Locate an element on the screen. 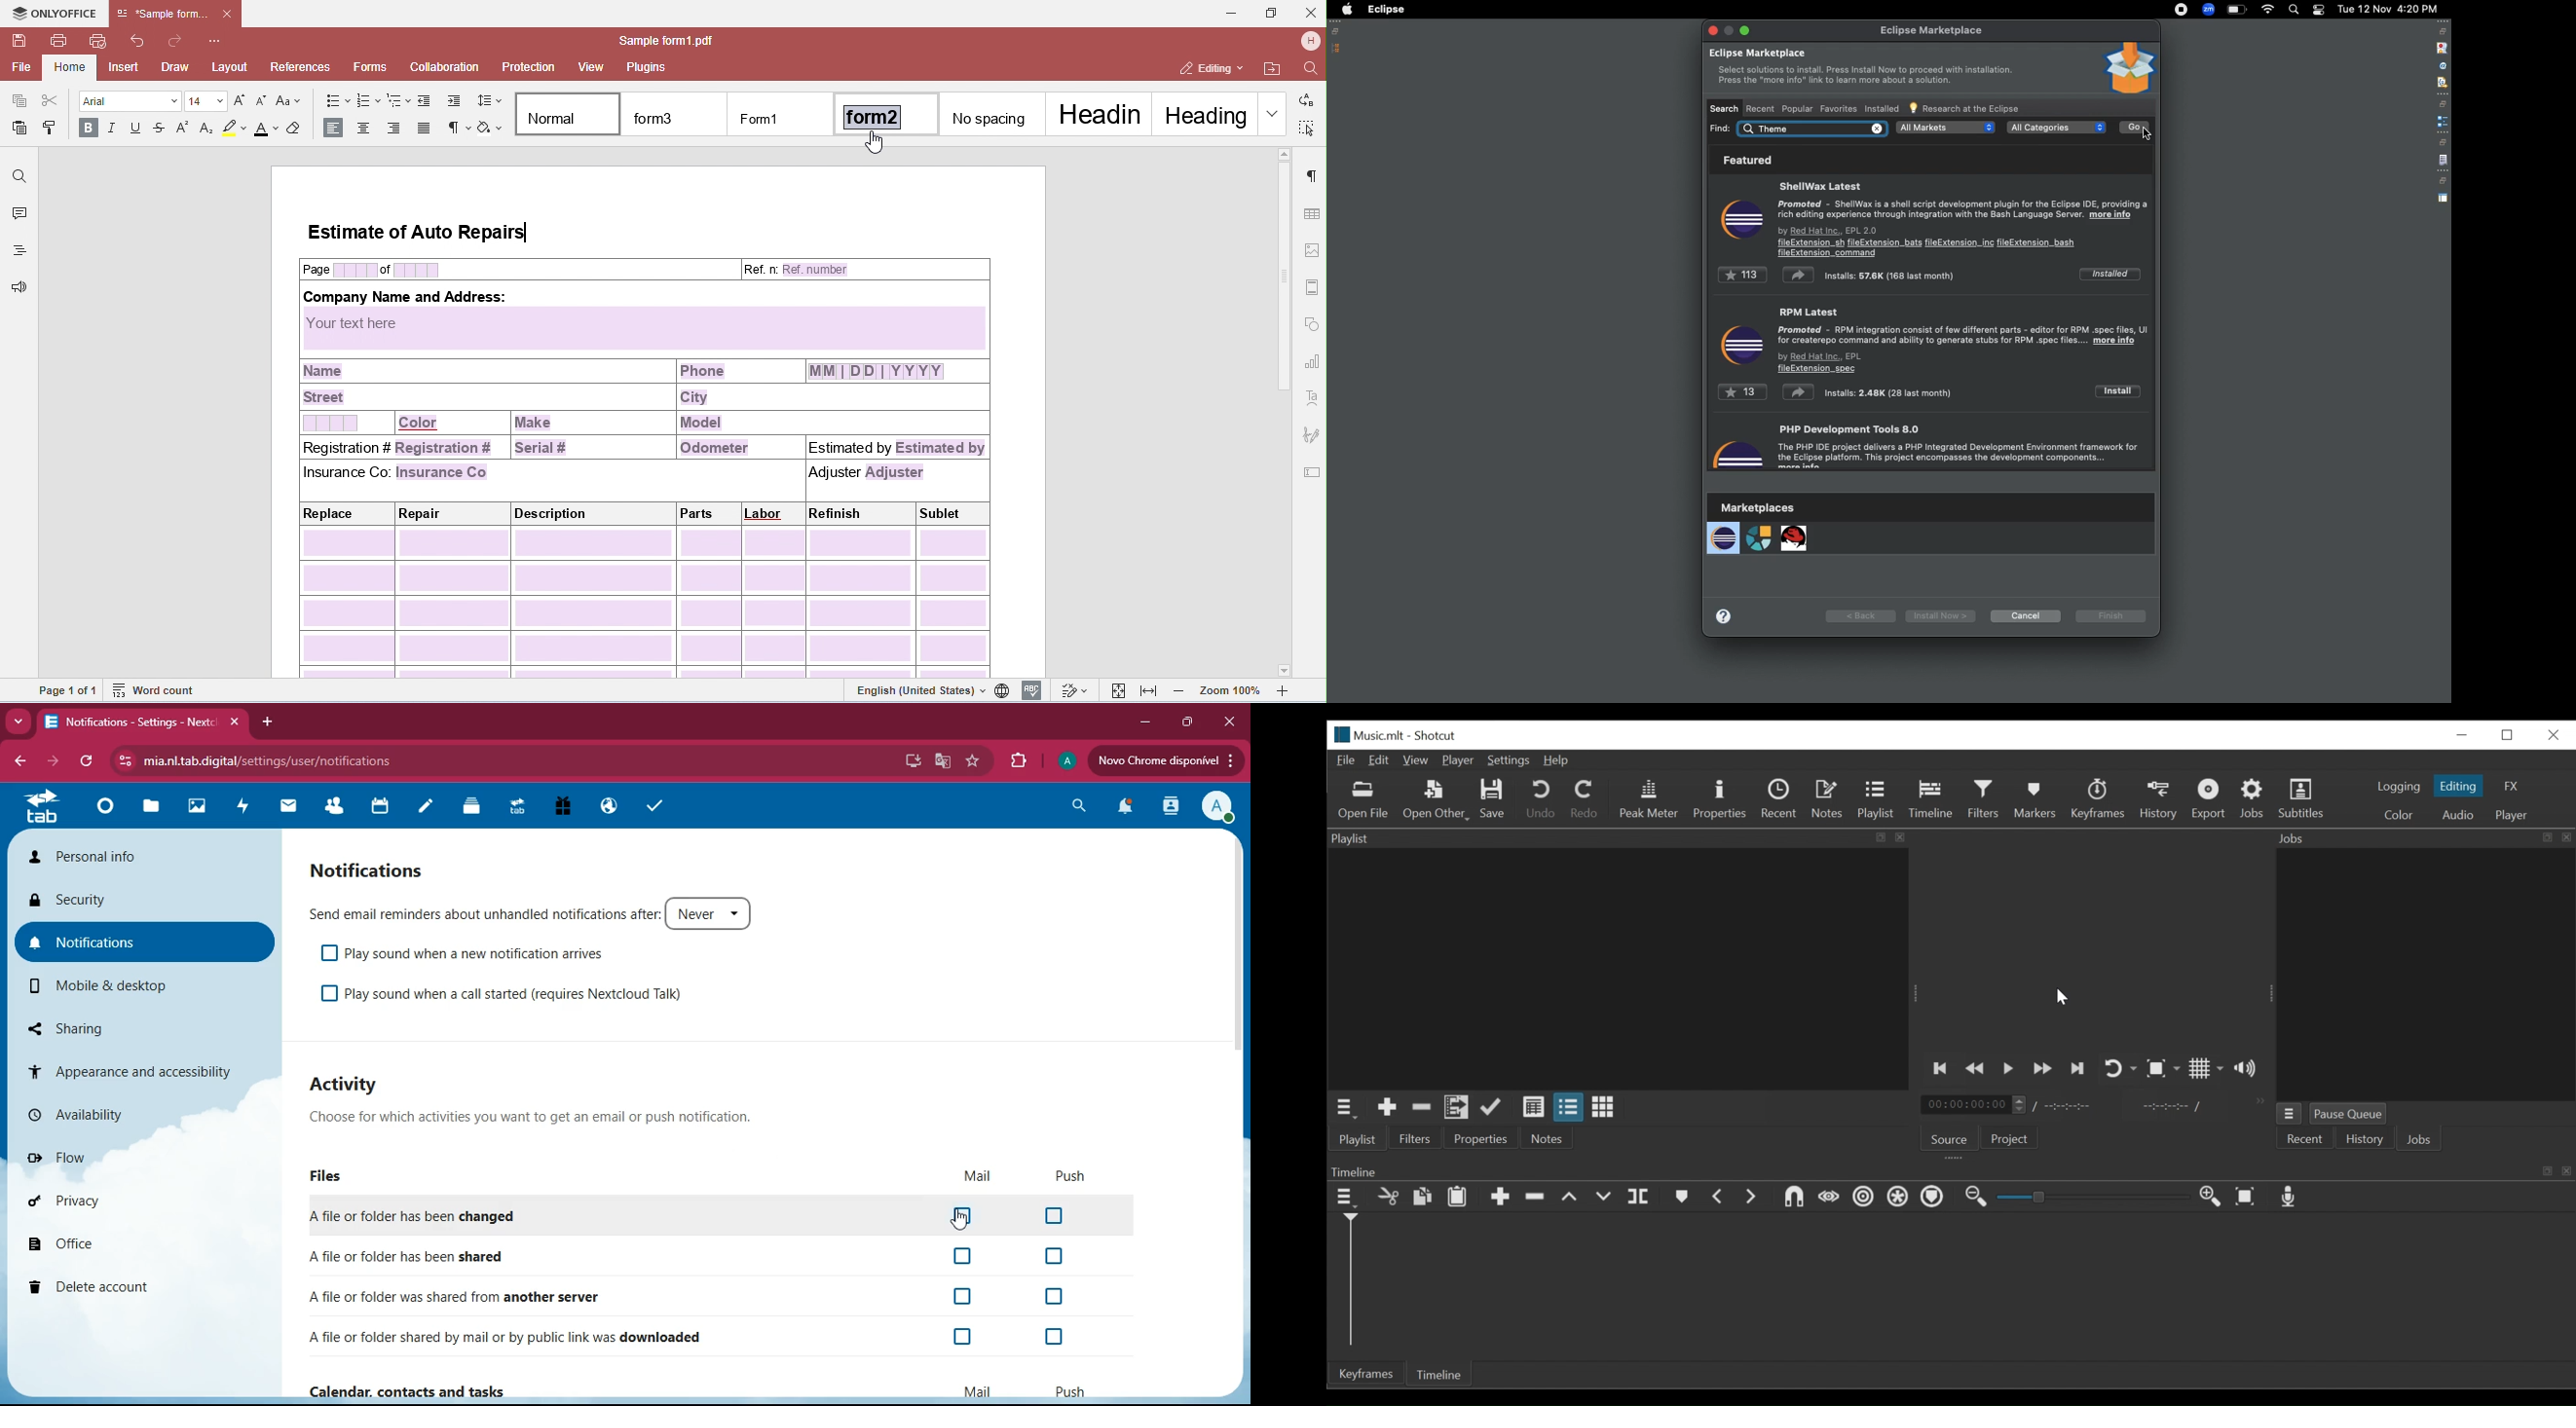  desktop is located at coordinates (916, 761).